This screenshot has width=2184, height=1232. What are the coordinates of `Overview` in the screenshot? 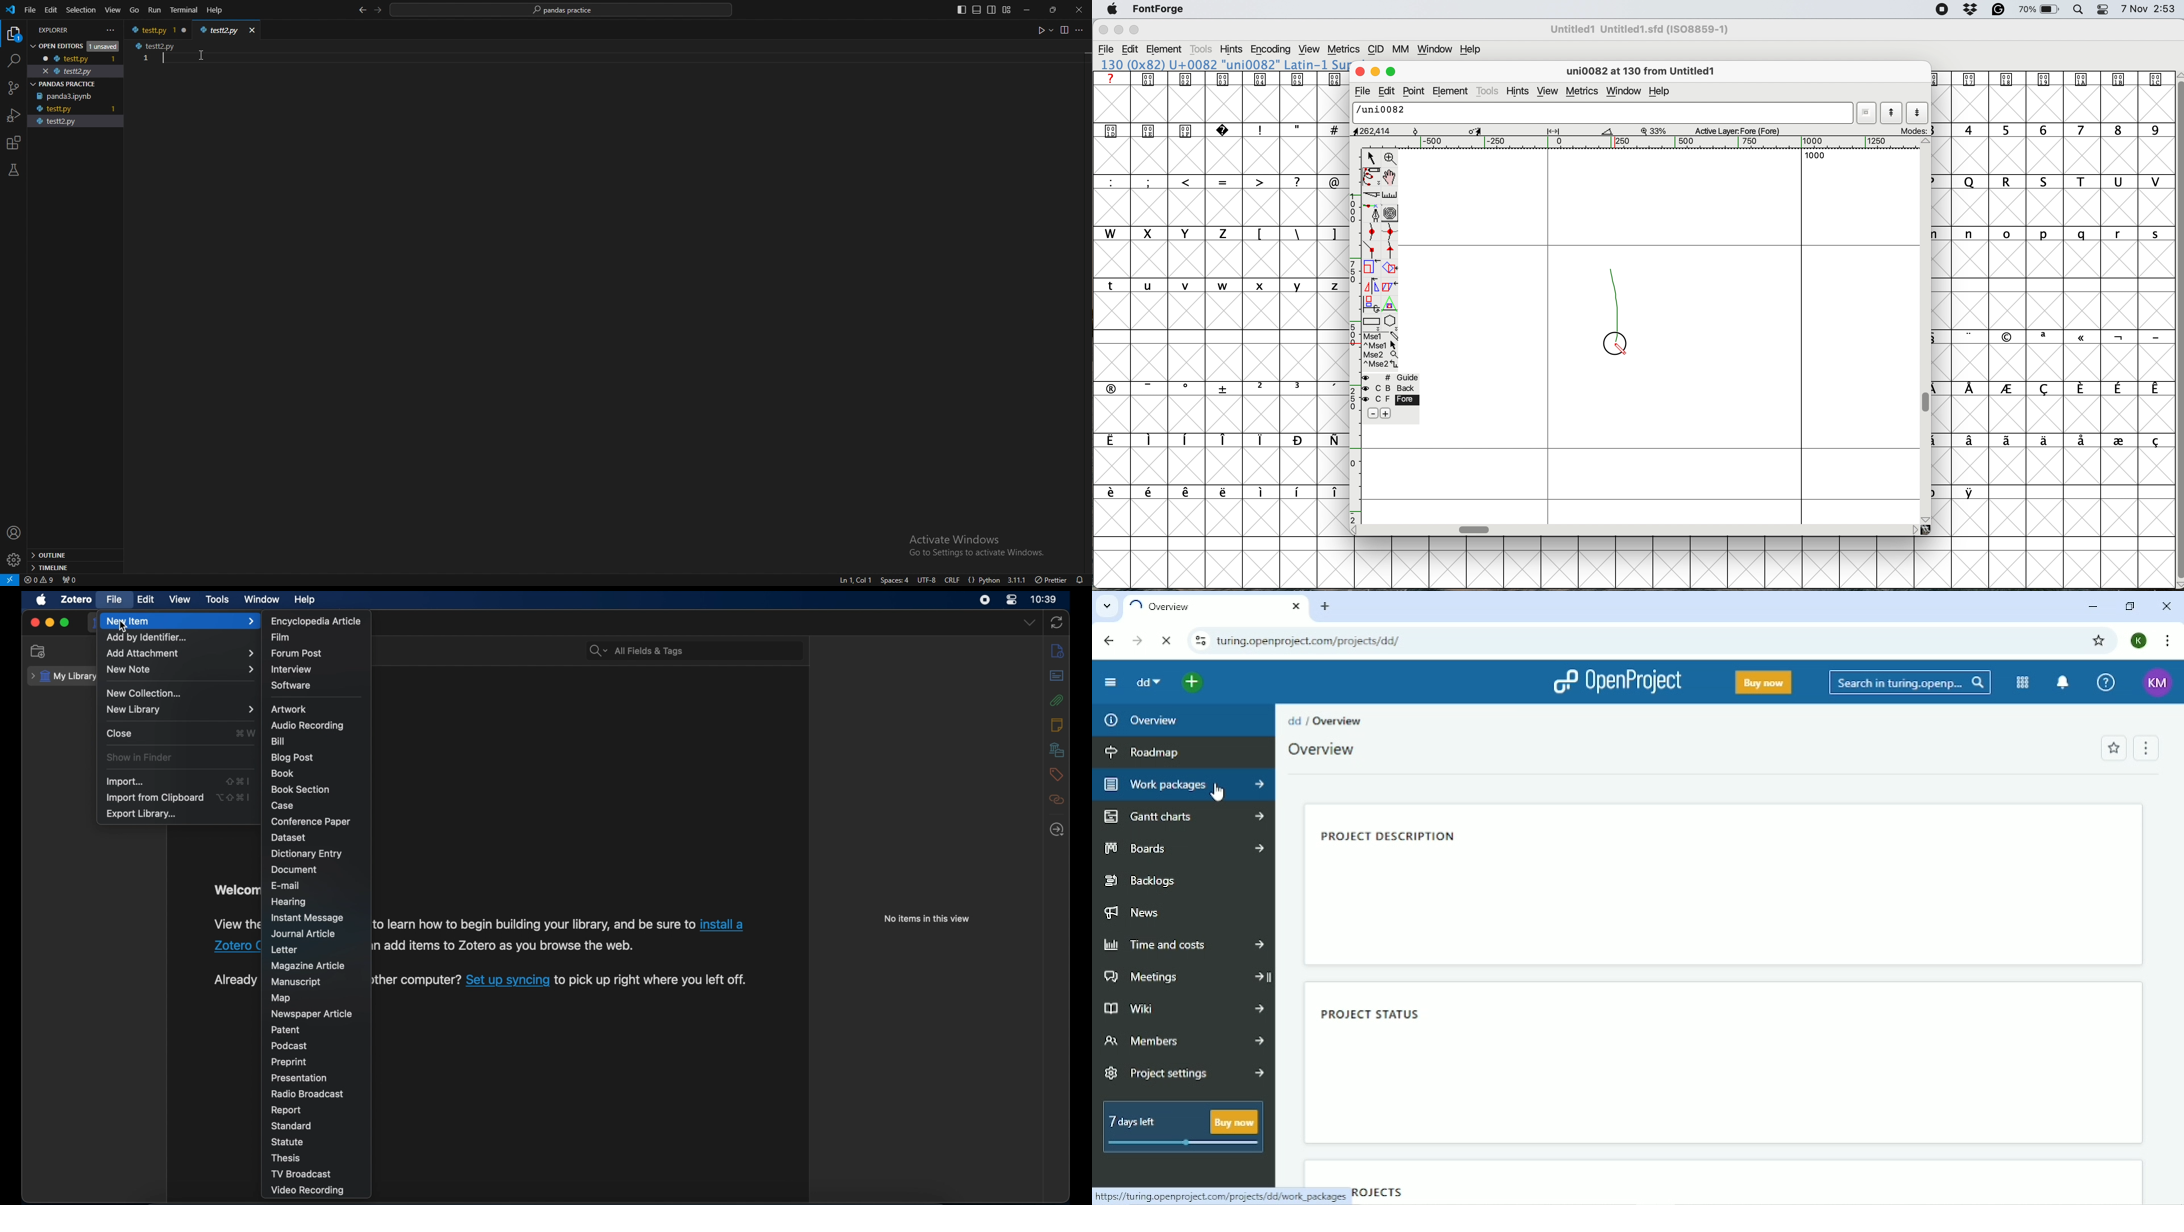 It's located at (1140, 720).